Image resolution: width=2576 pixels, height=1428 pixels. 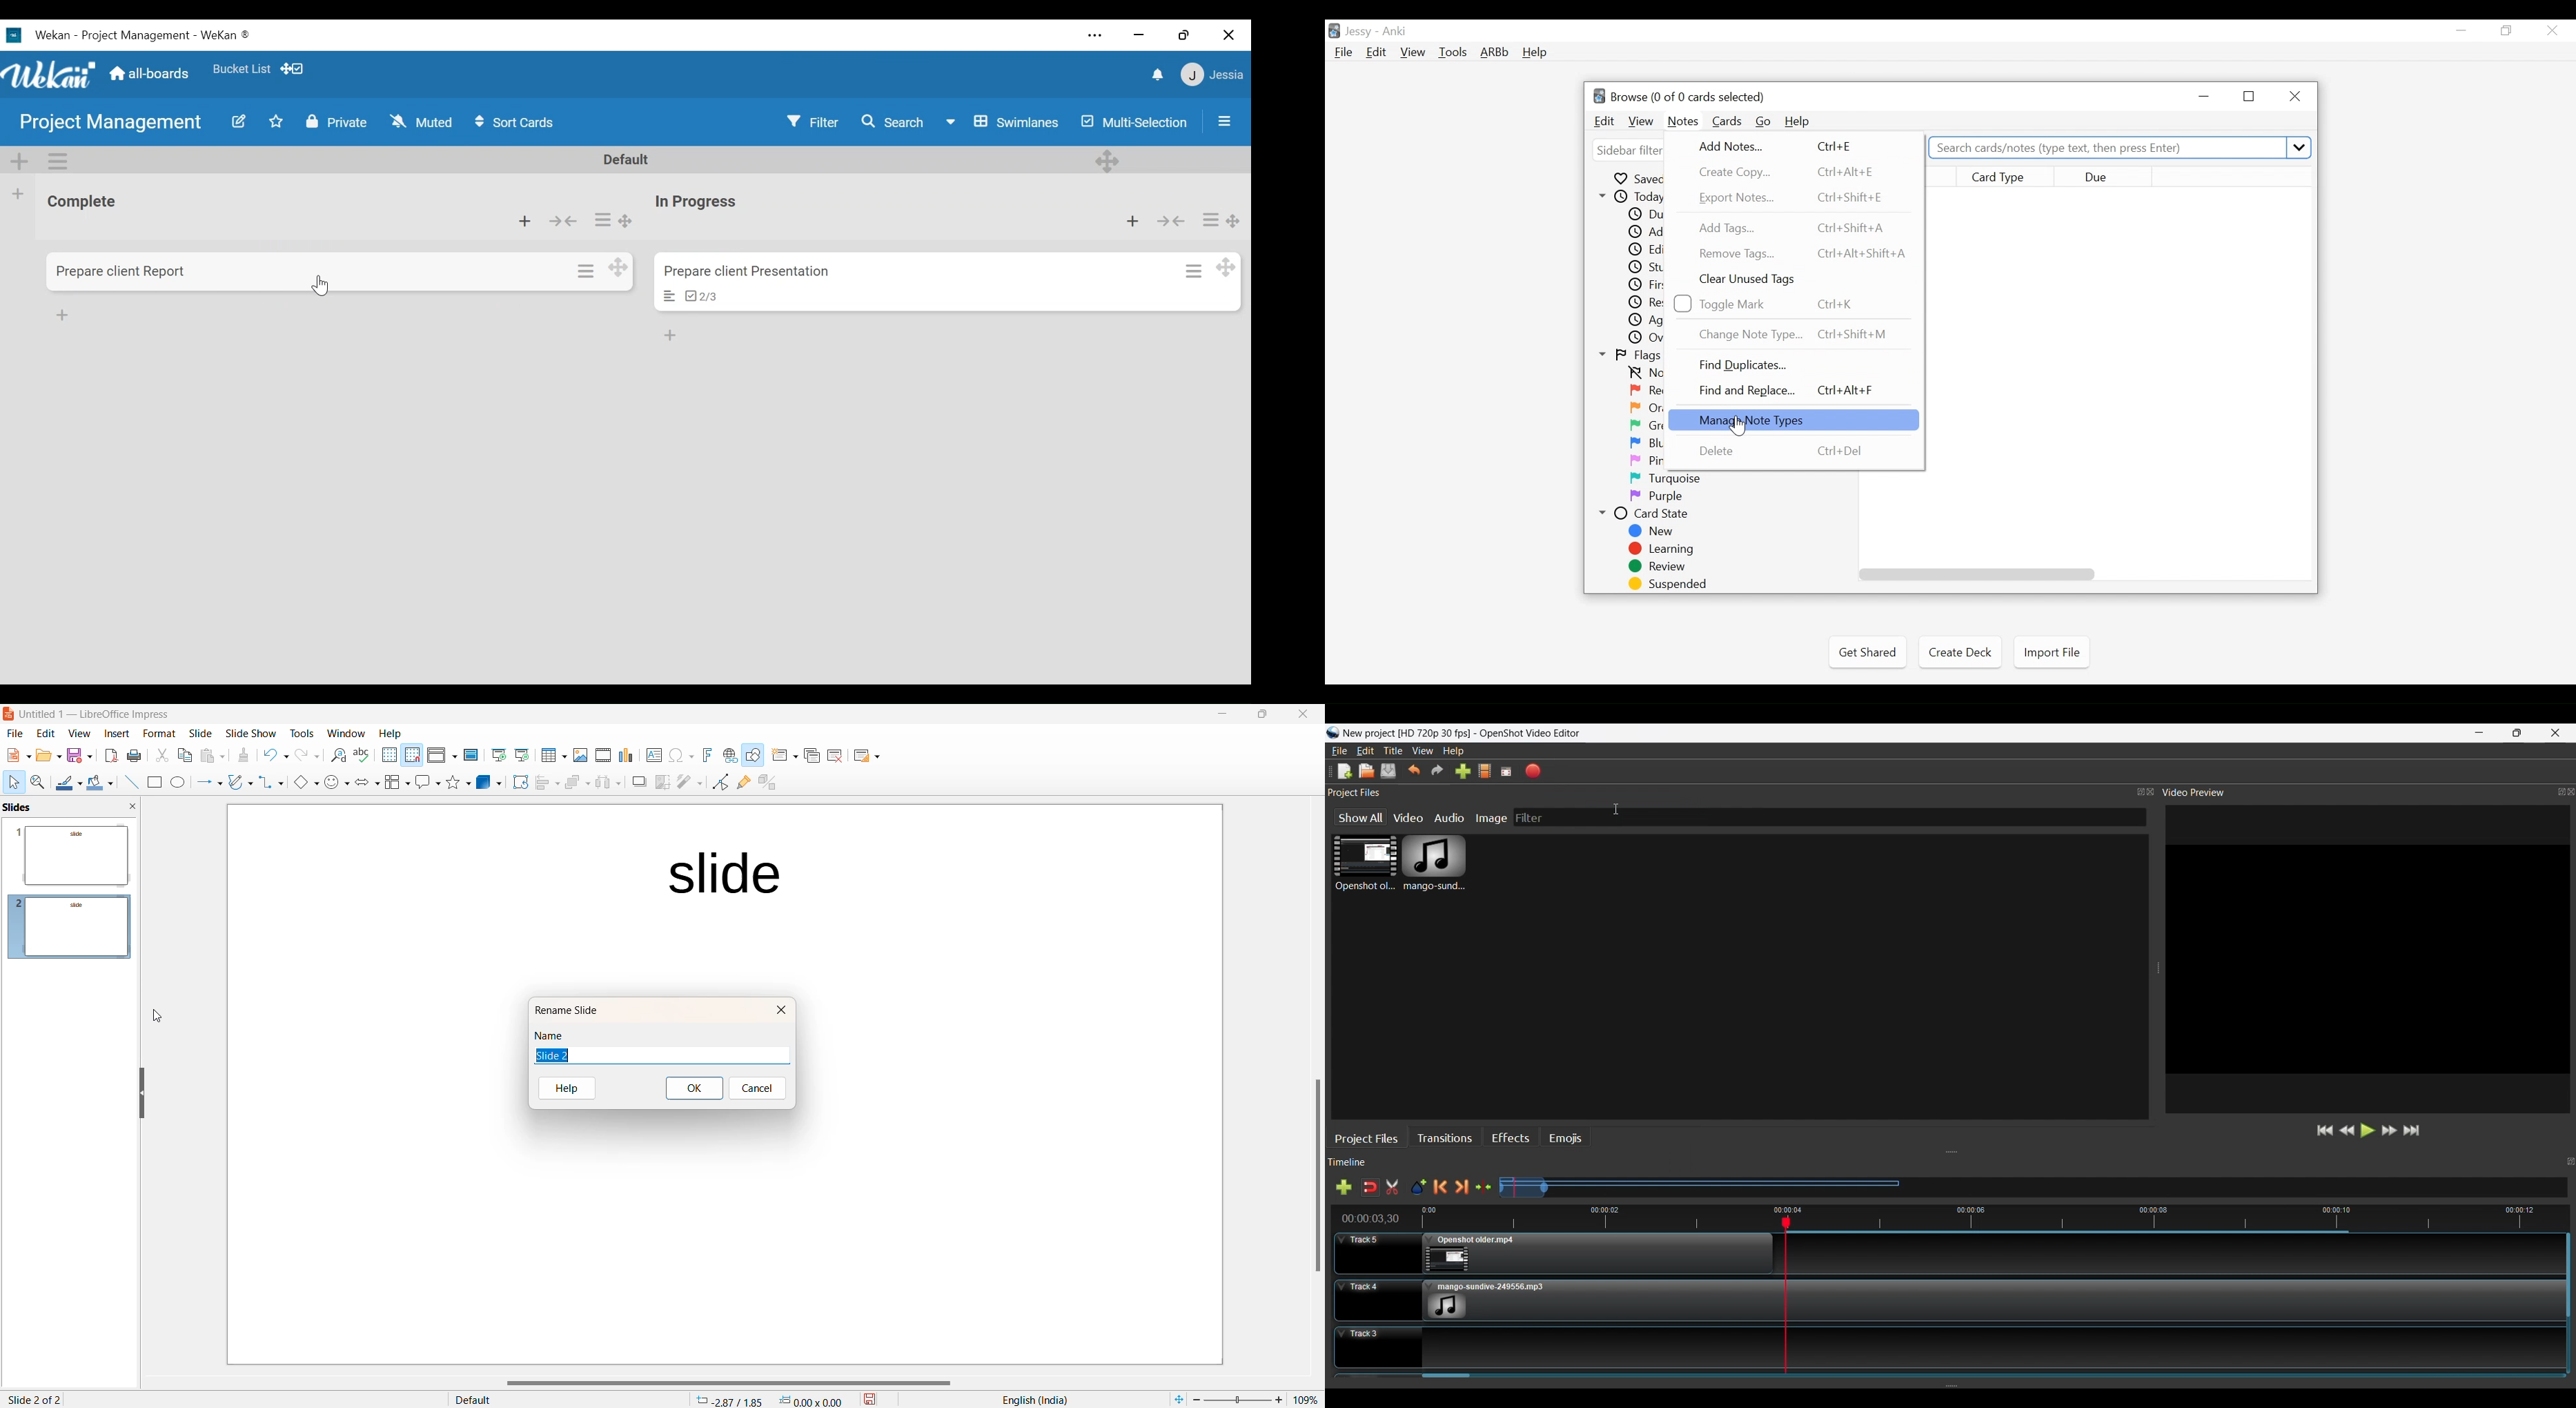 I want to click on Filter, so click(x=1603, y=816).